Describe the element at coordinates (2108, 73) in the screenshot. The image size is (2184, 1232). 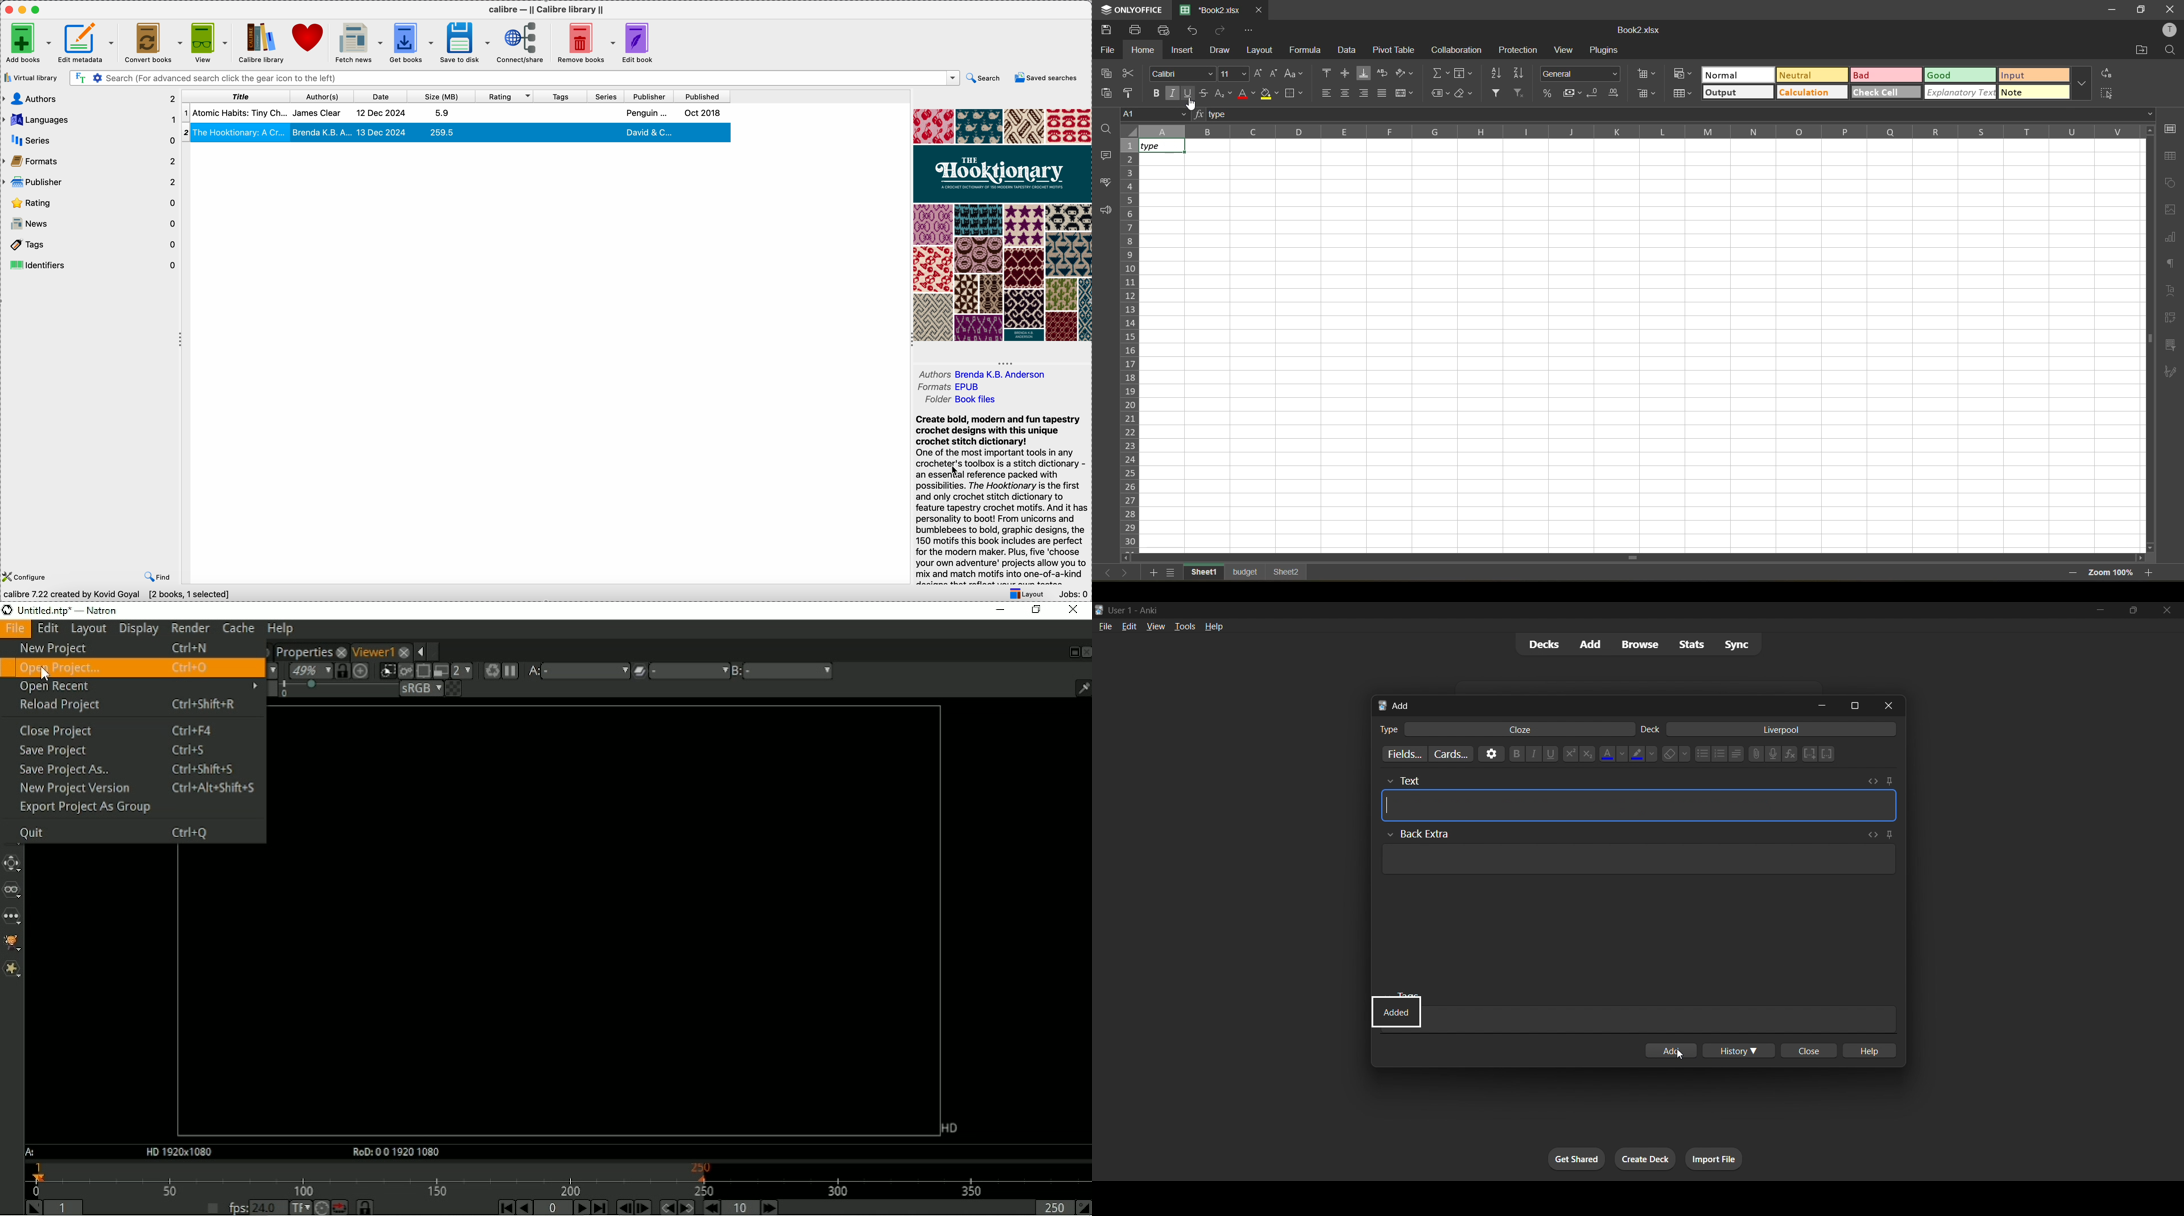
I see `replace` at that location.